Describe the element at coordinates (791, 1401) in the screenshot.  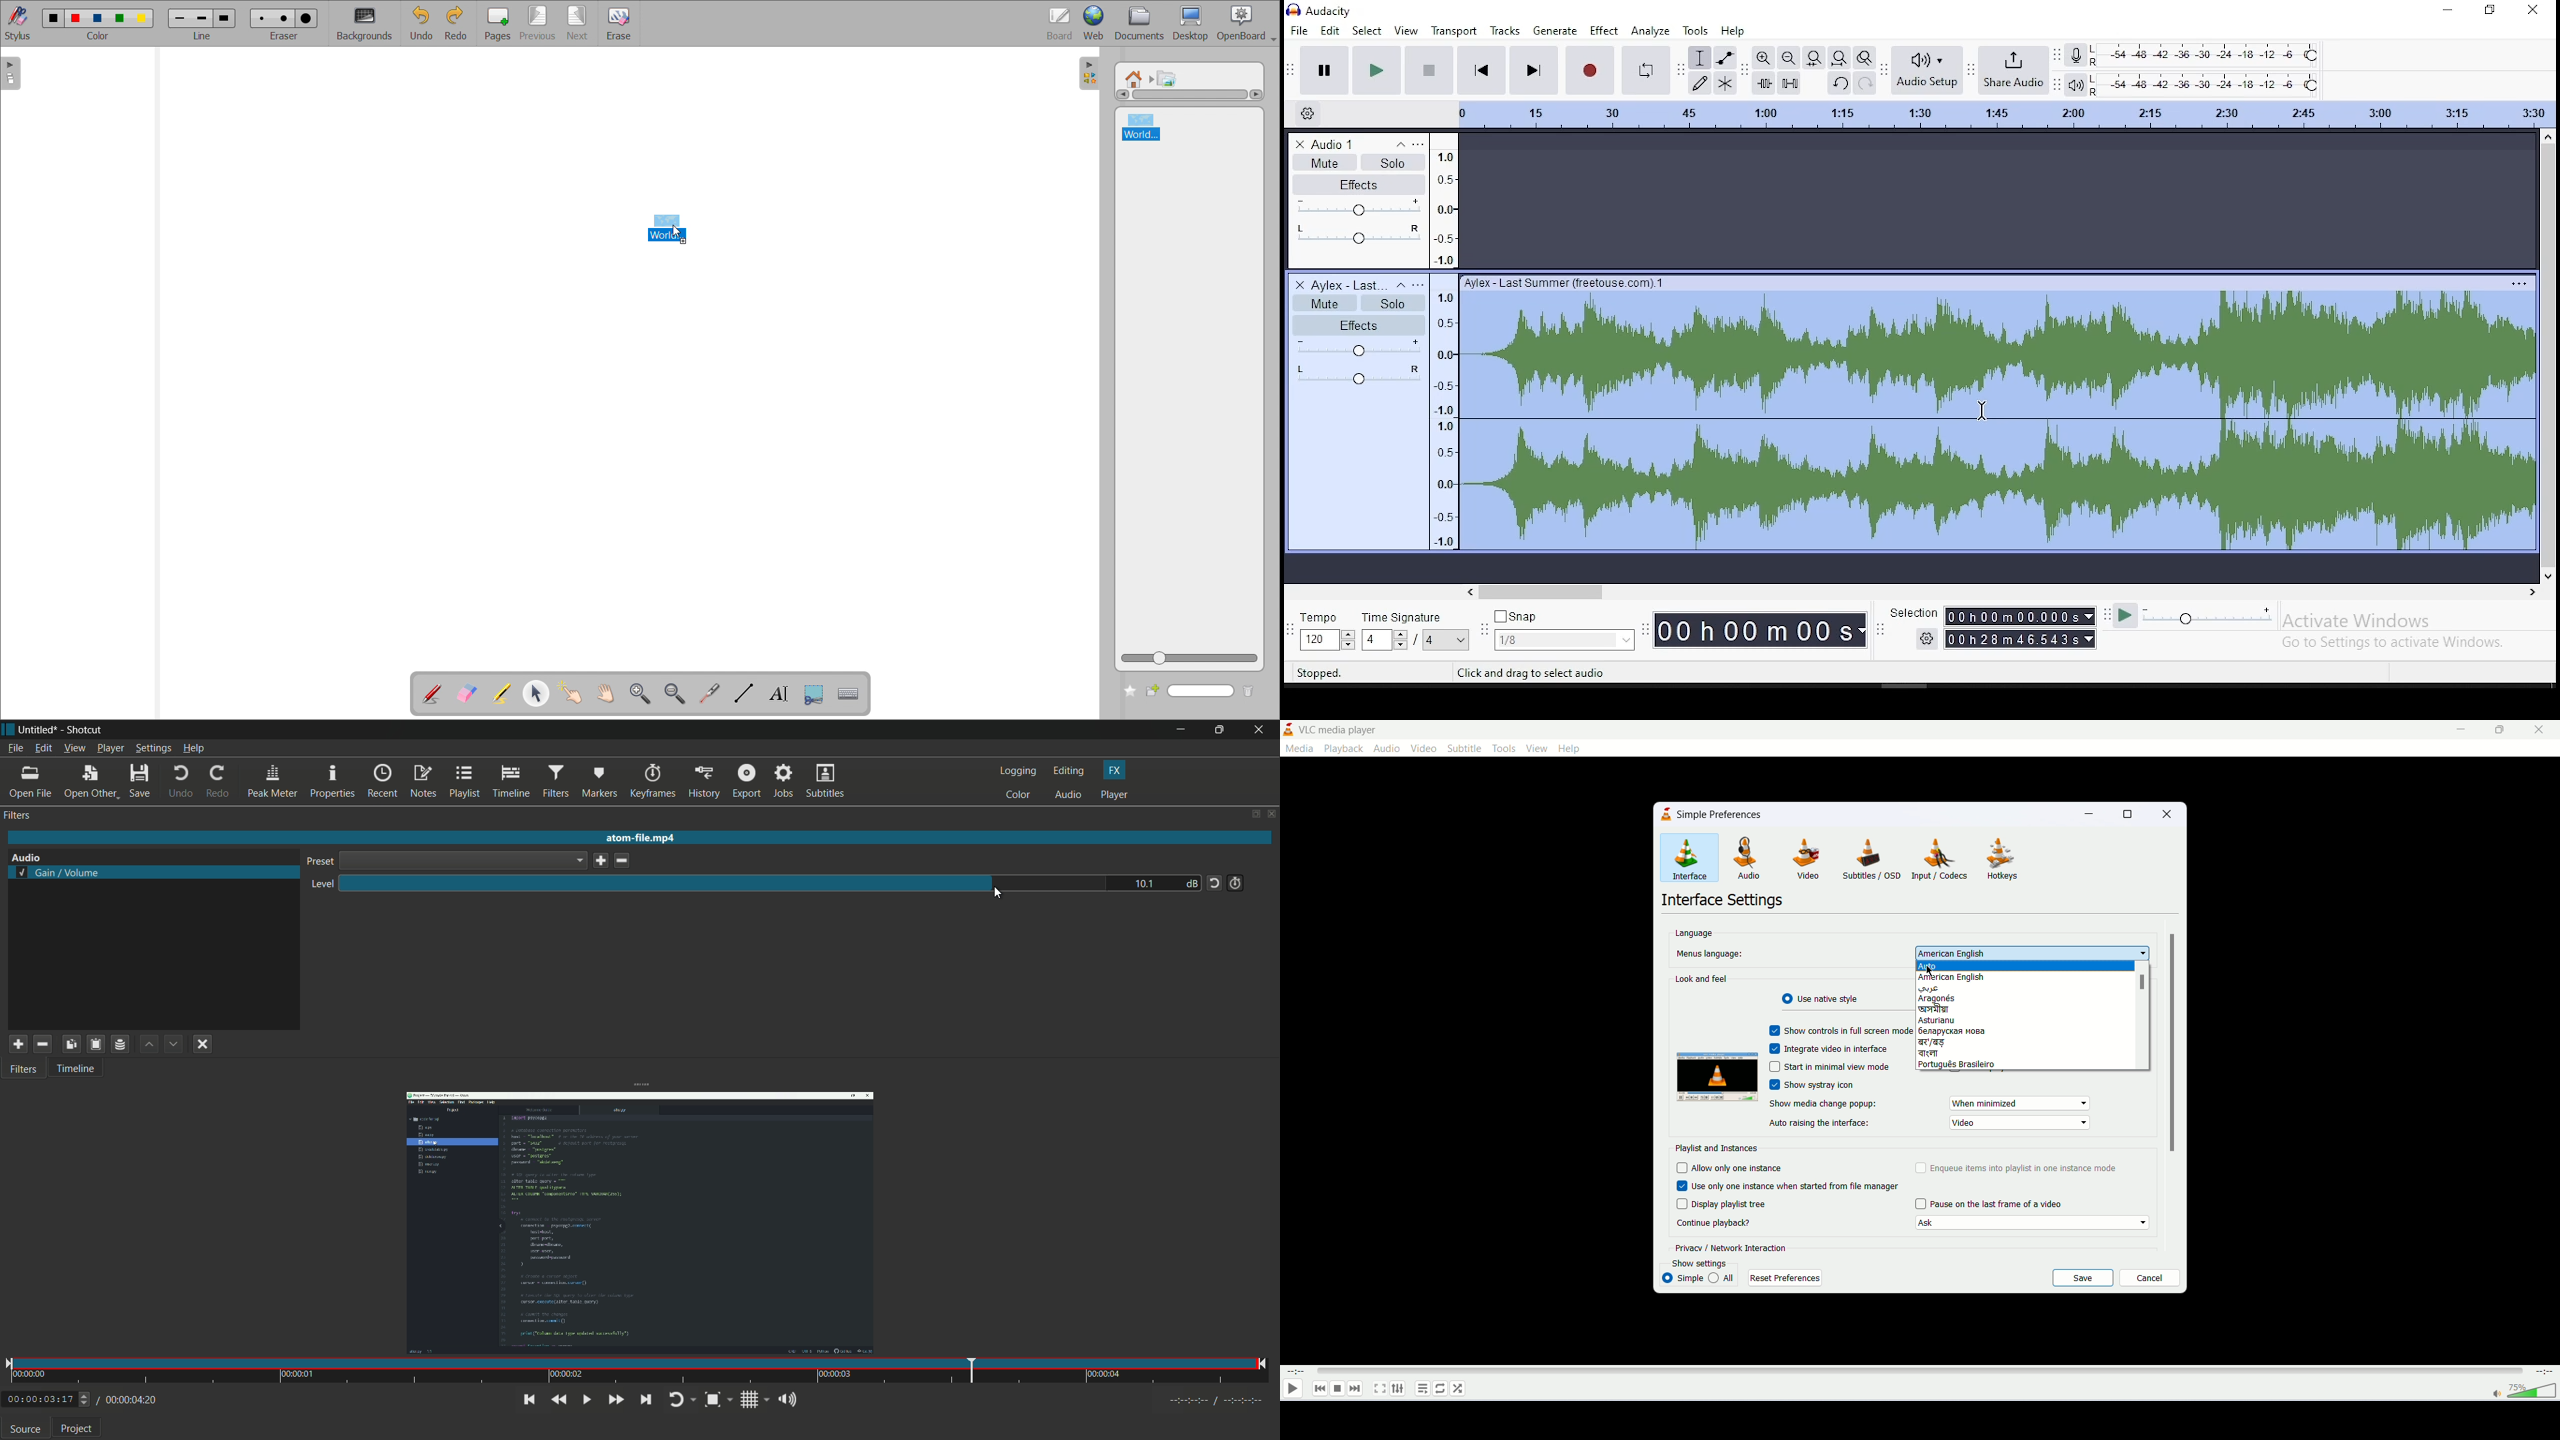
I see `show volume control` at that location.